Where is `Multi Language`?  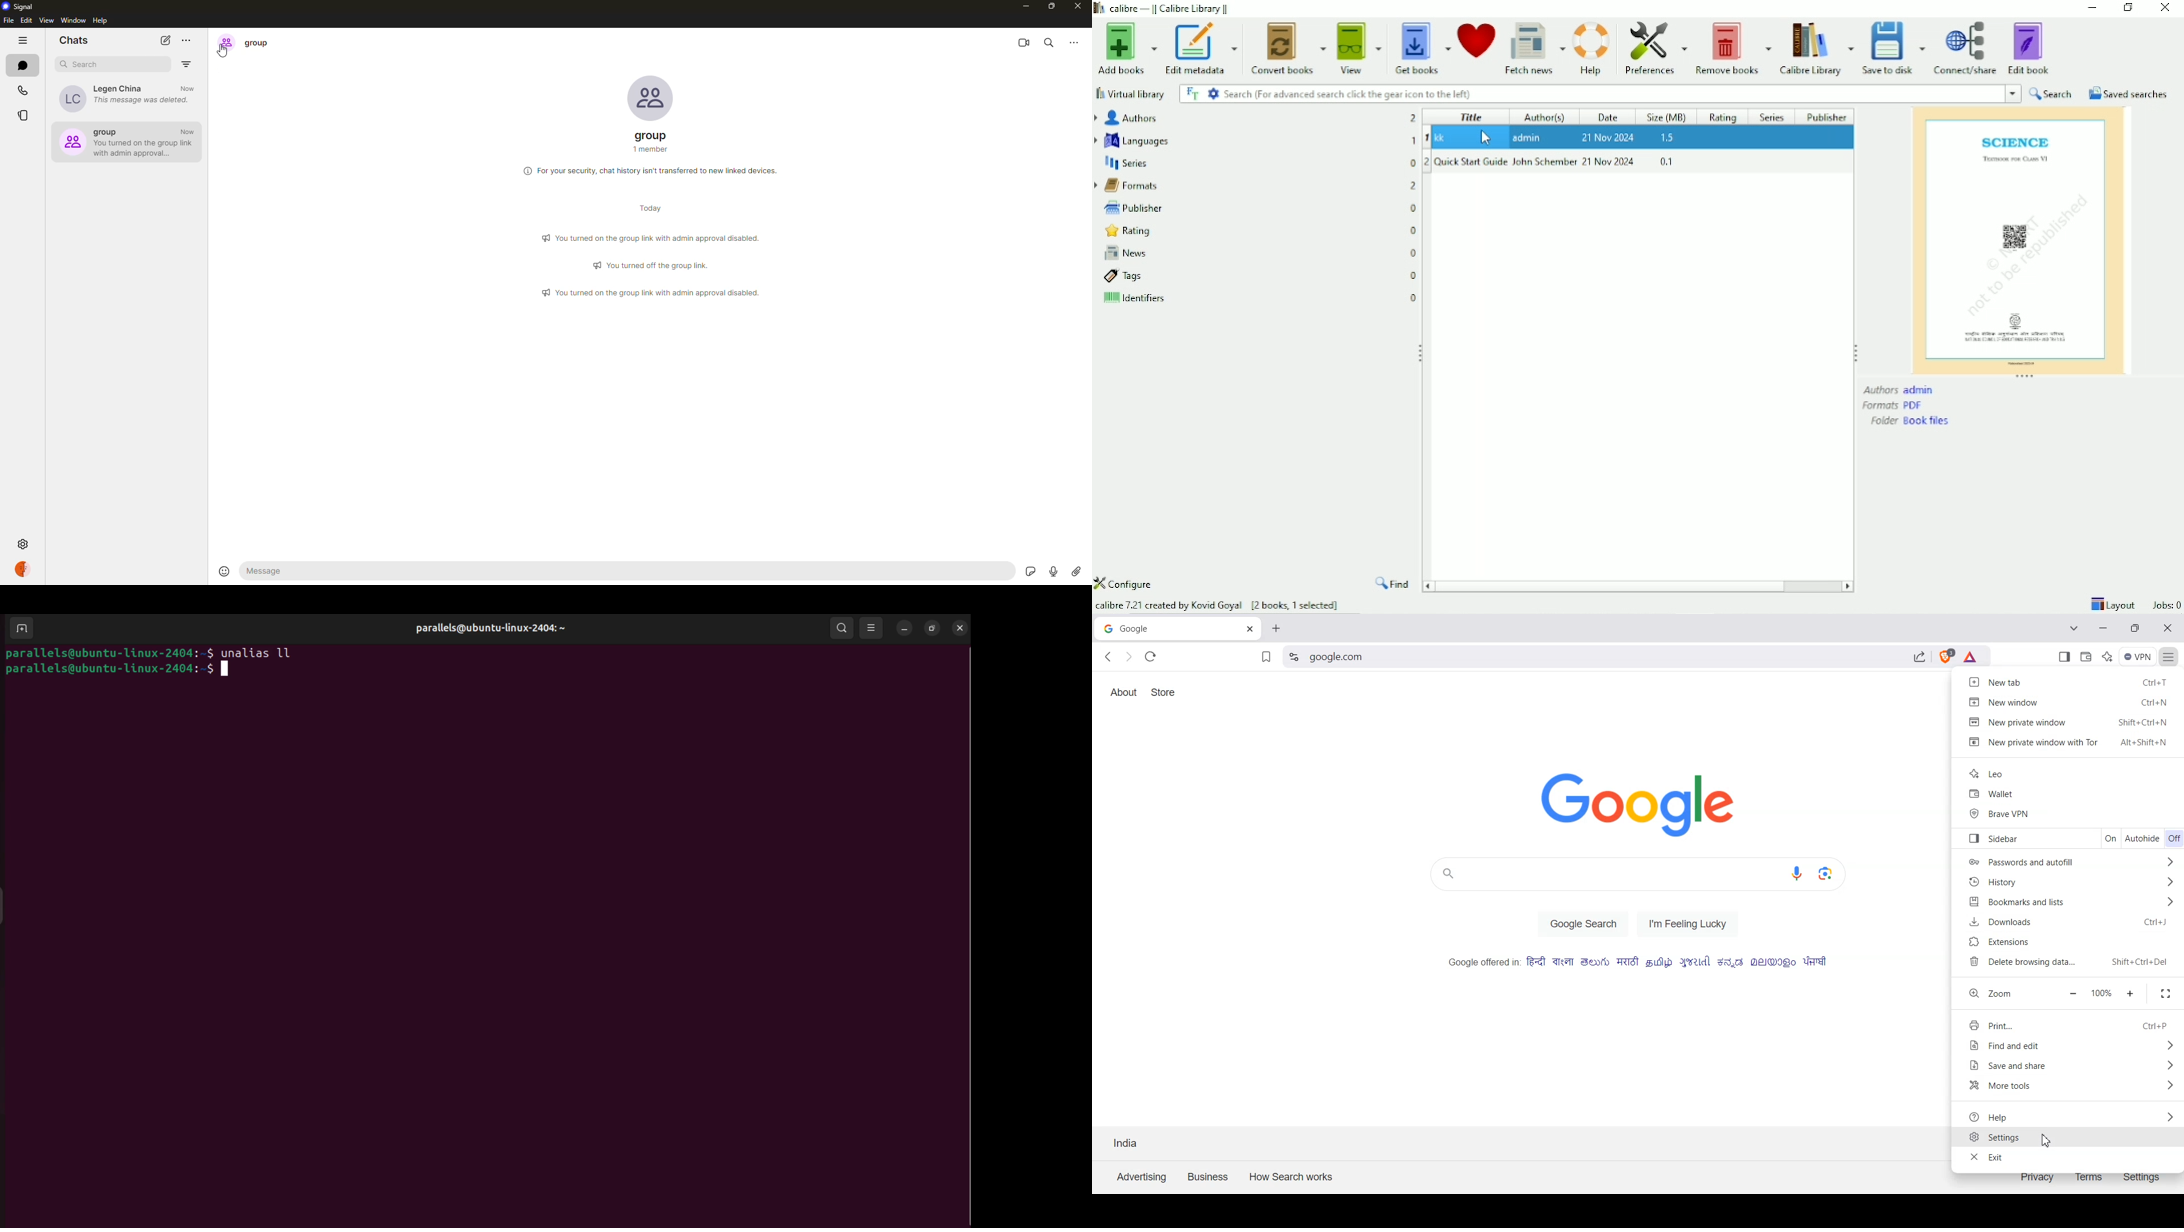
Multi Language is located at coordinates (1639, 962).